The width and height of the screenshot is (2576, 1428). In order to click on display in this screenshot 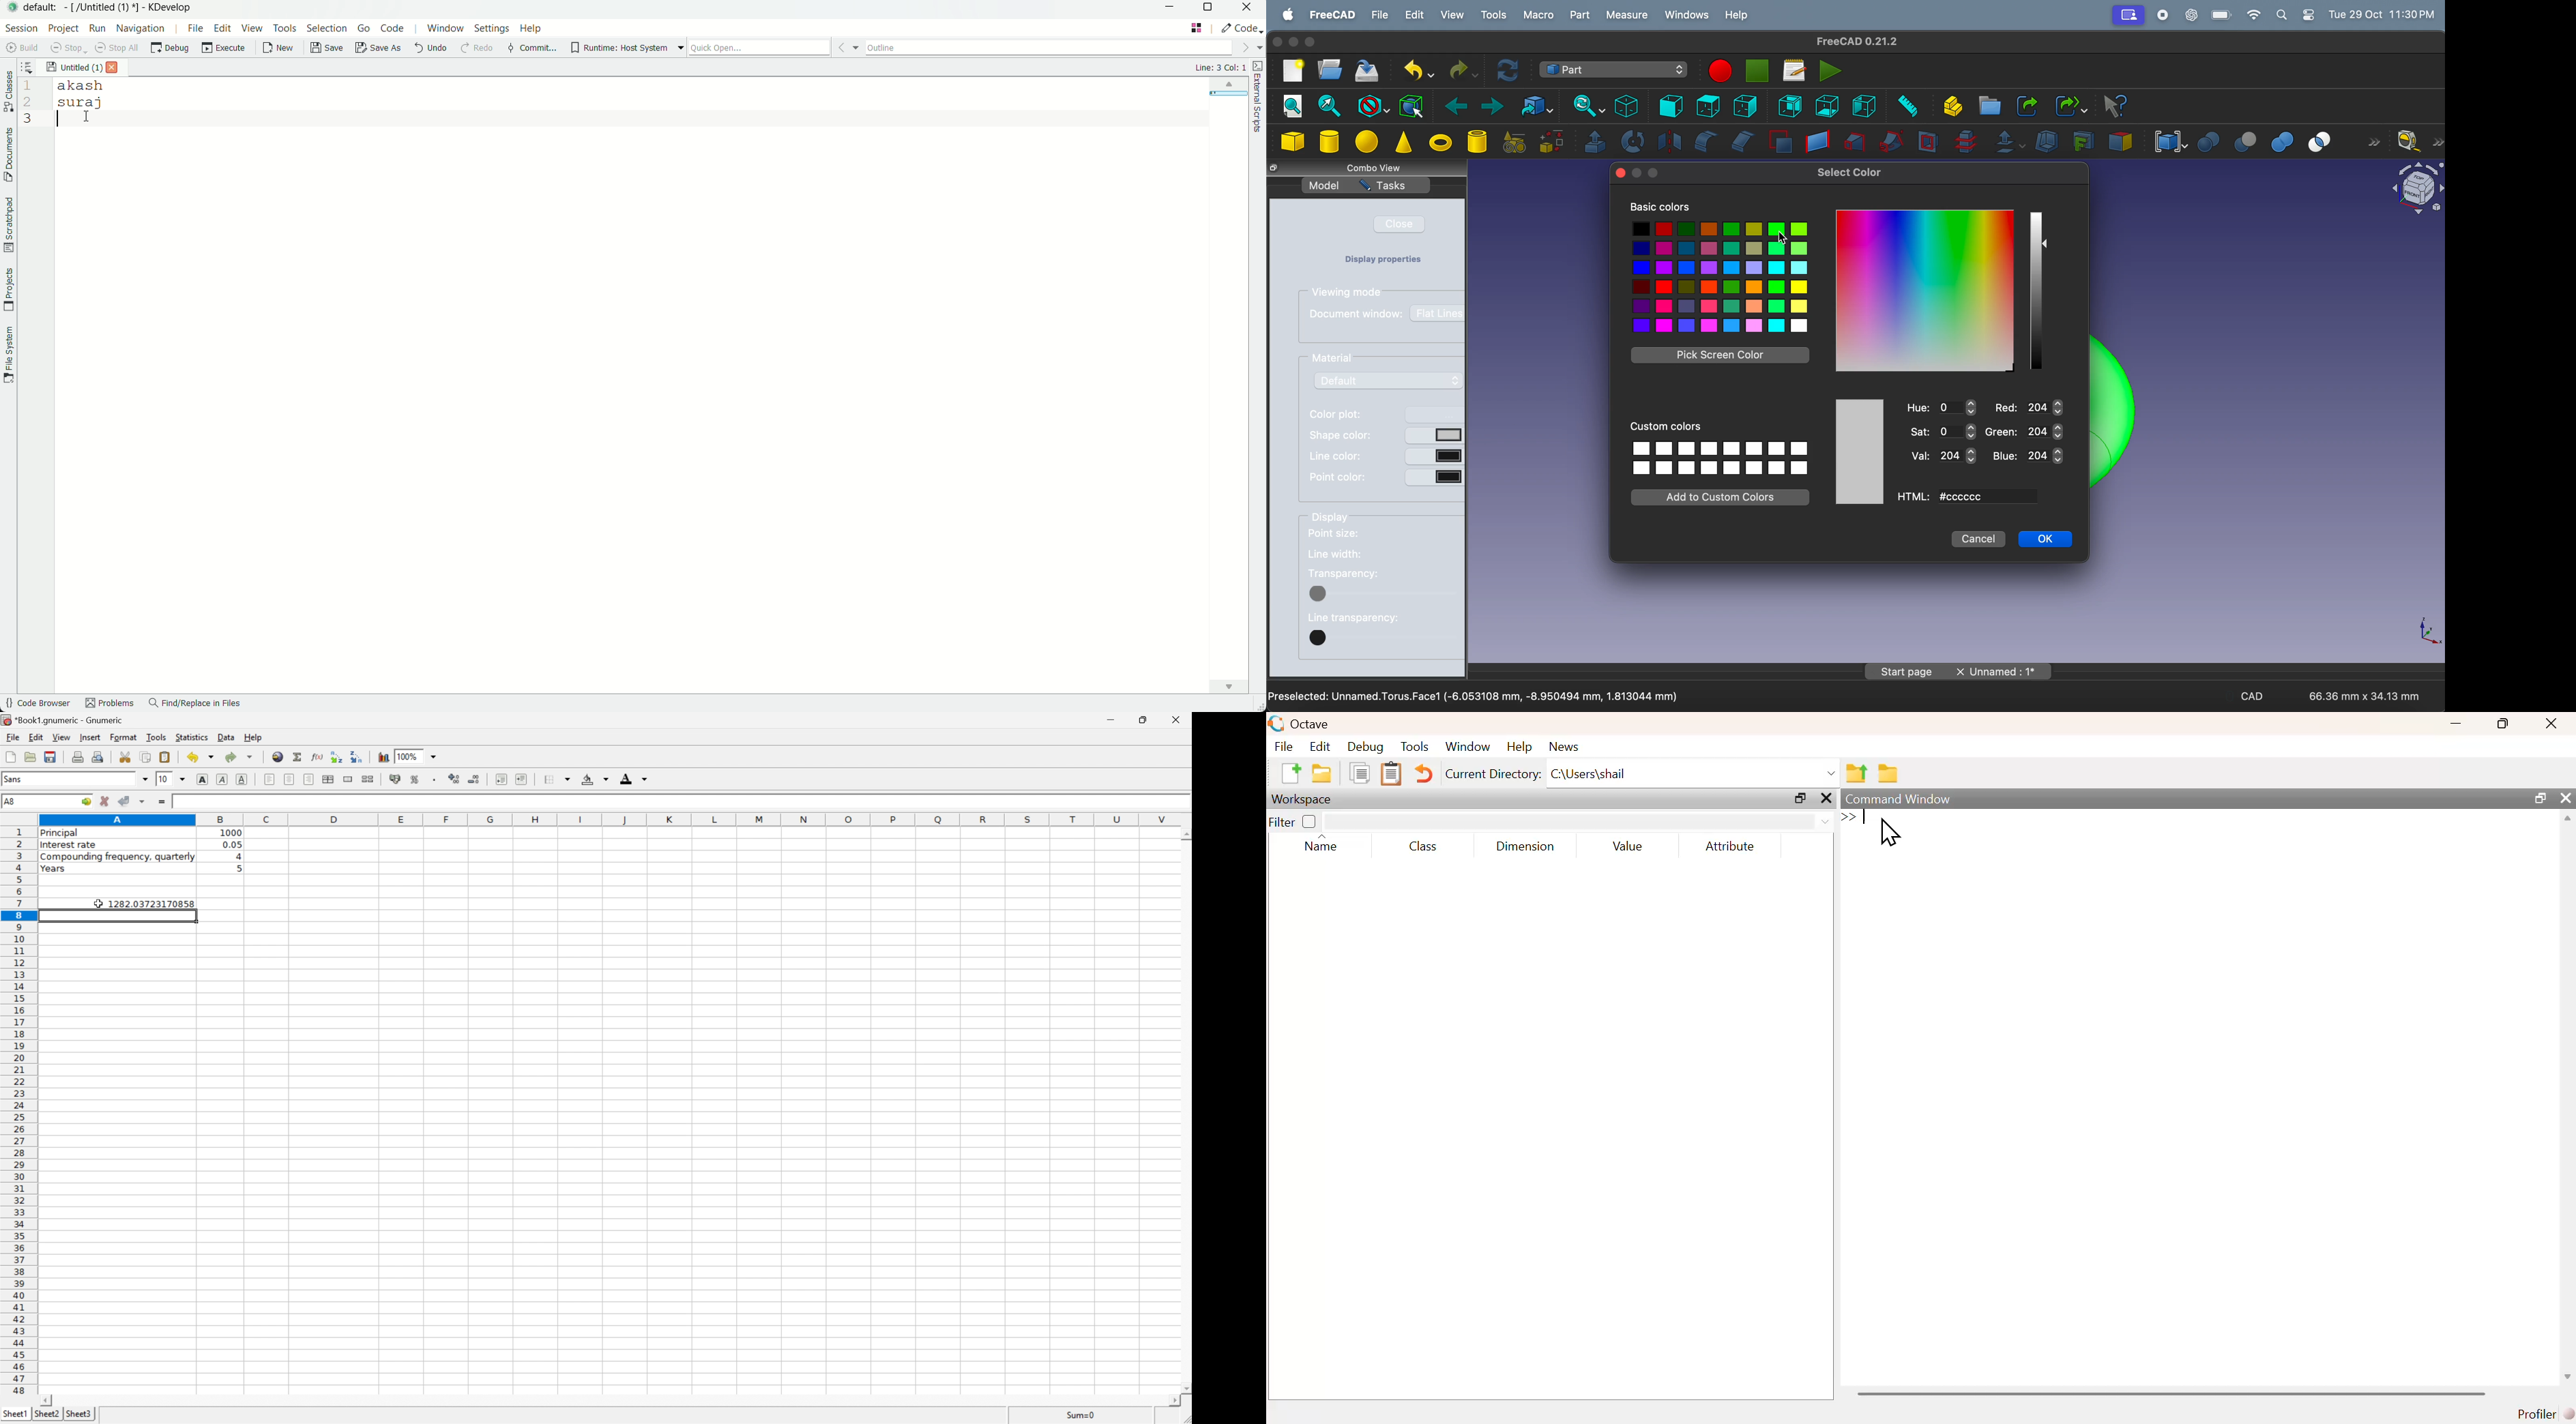, I will do `click(1353, 518)`.